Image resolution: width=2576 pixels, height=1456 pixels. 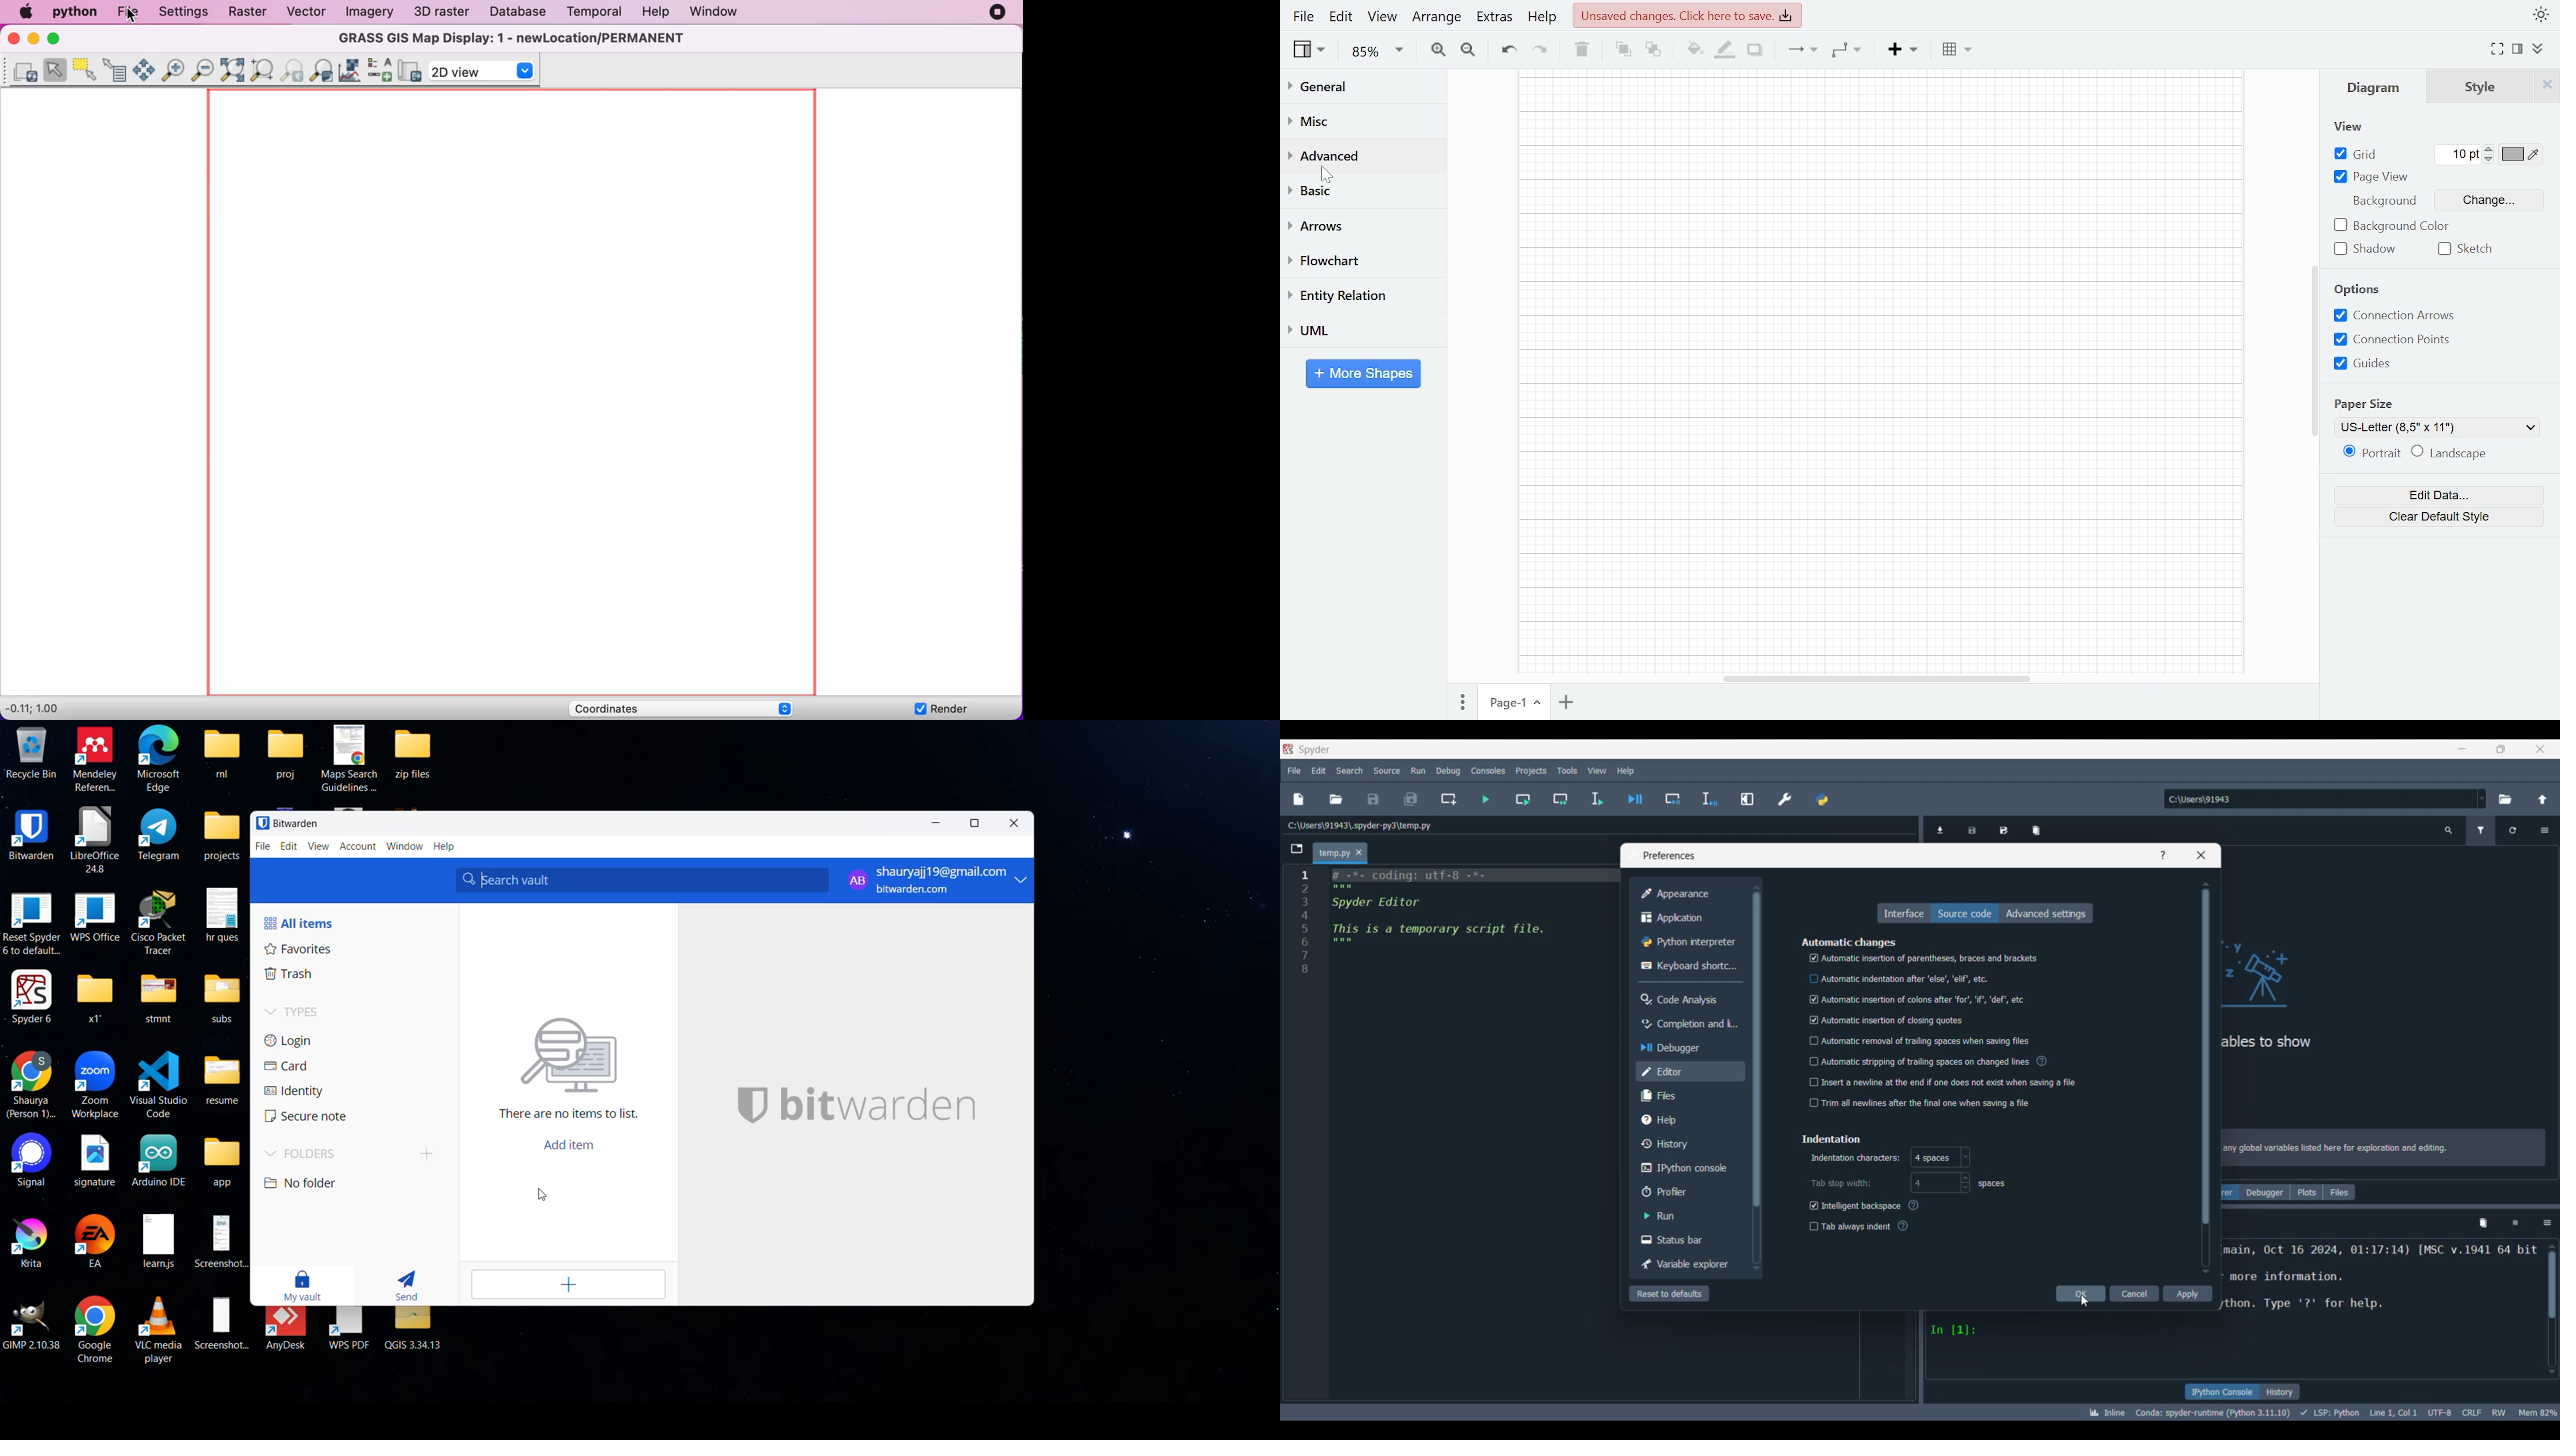 What do you see at coordinates (1667, 855) in the screenshot?
I see `Window title` at bounding box center [1667, 855].